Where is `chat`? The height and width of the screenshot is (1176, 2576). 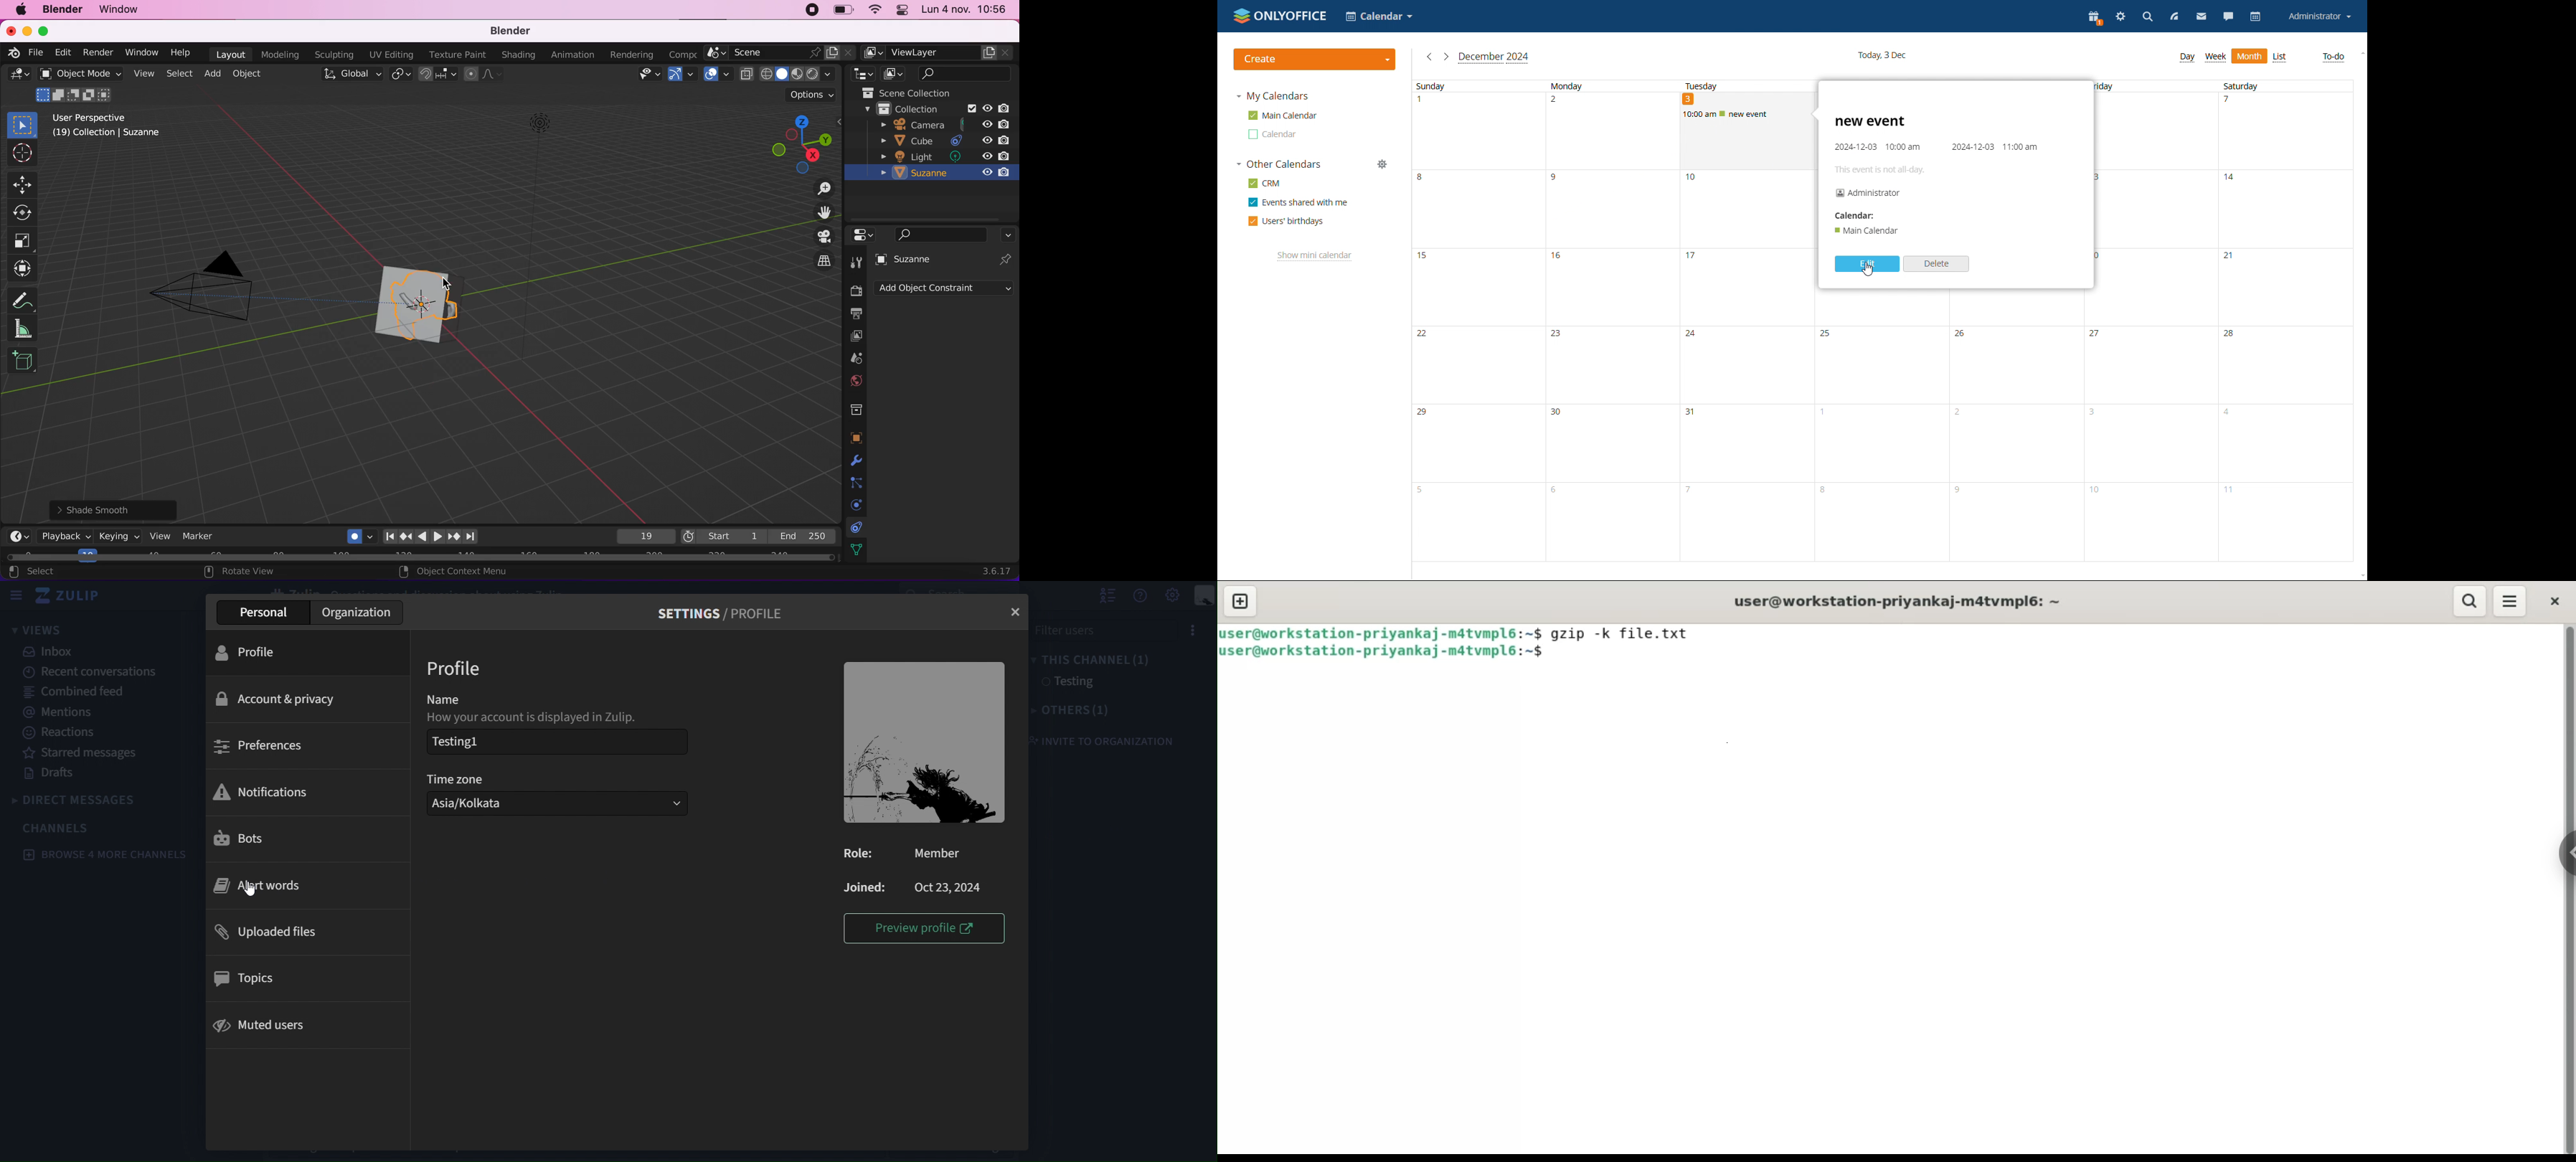 chat is located at coordinates (2228, 16).